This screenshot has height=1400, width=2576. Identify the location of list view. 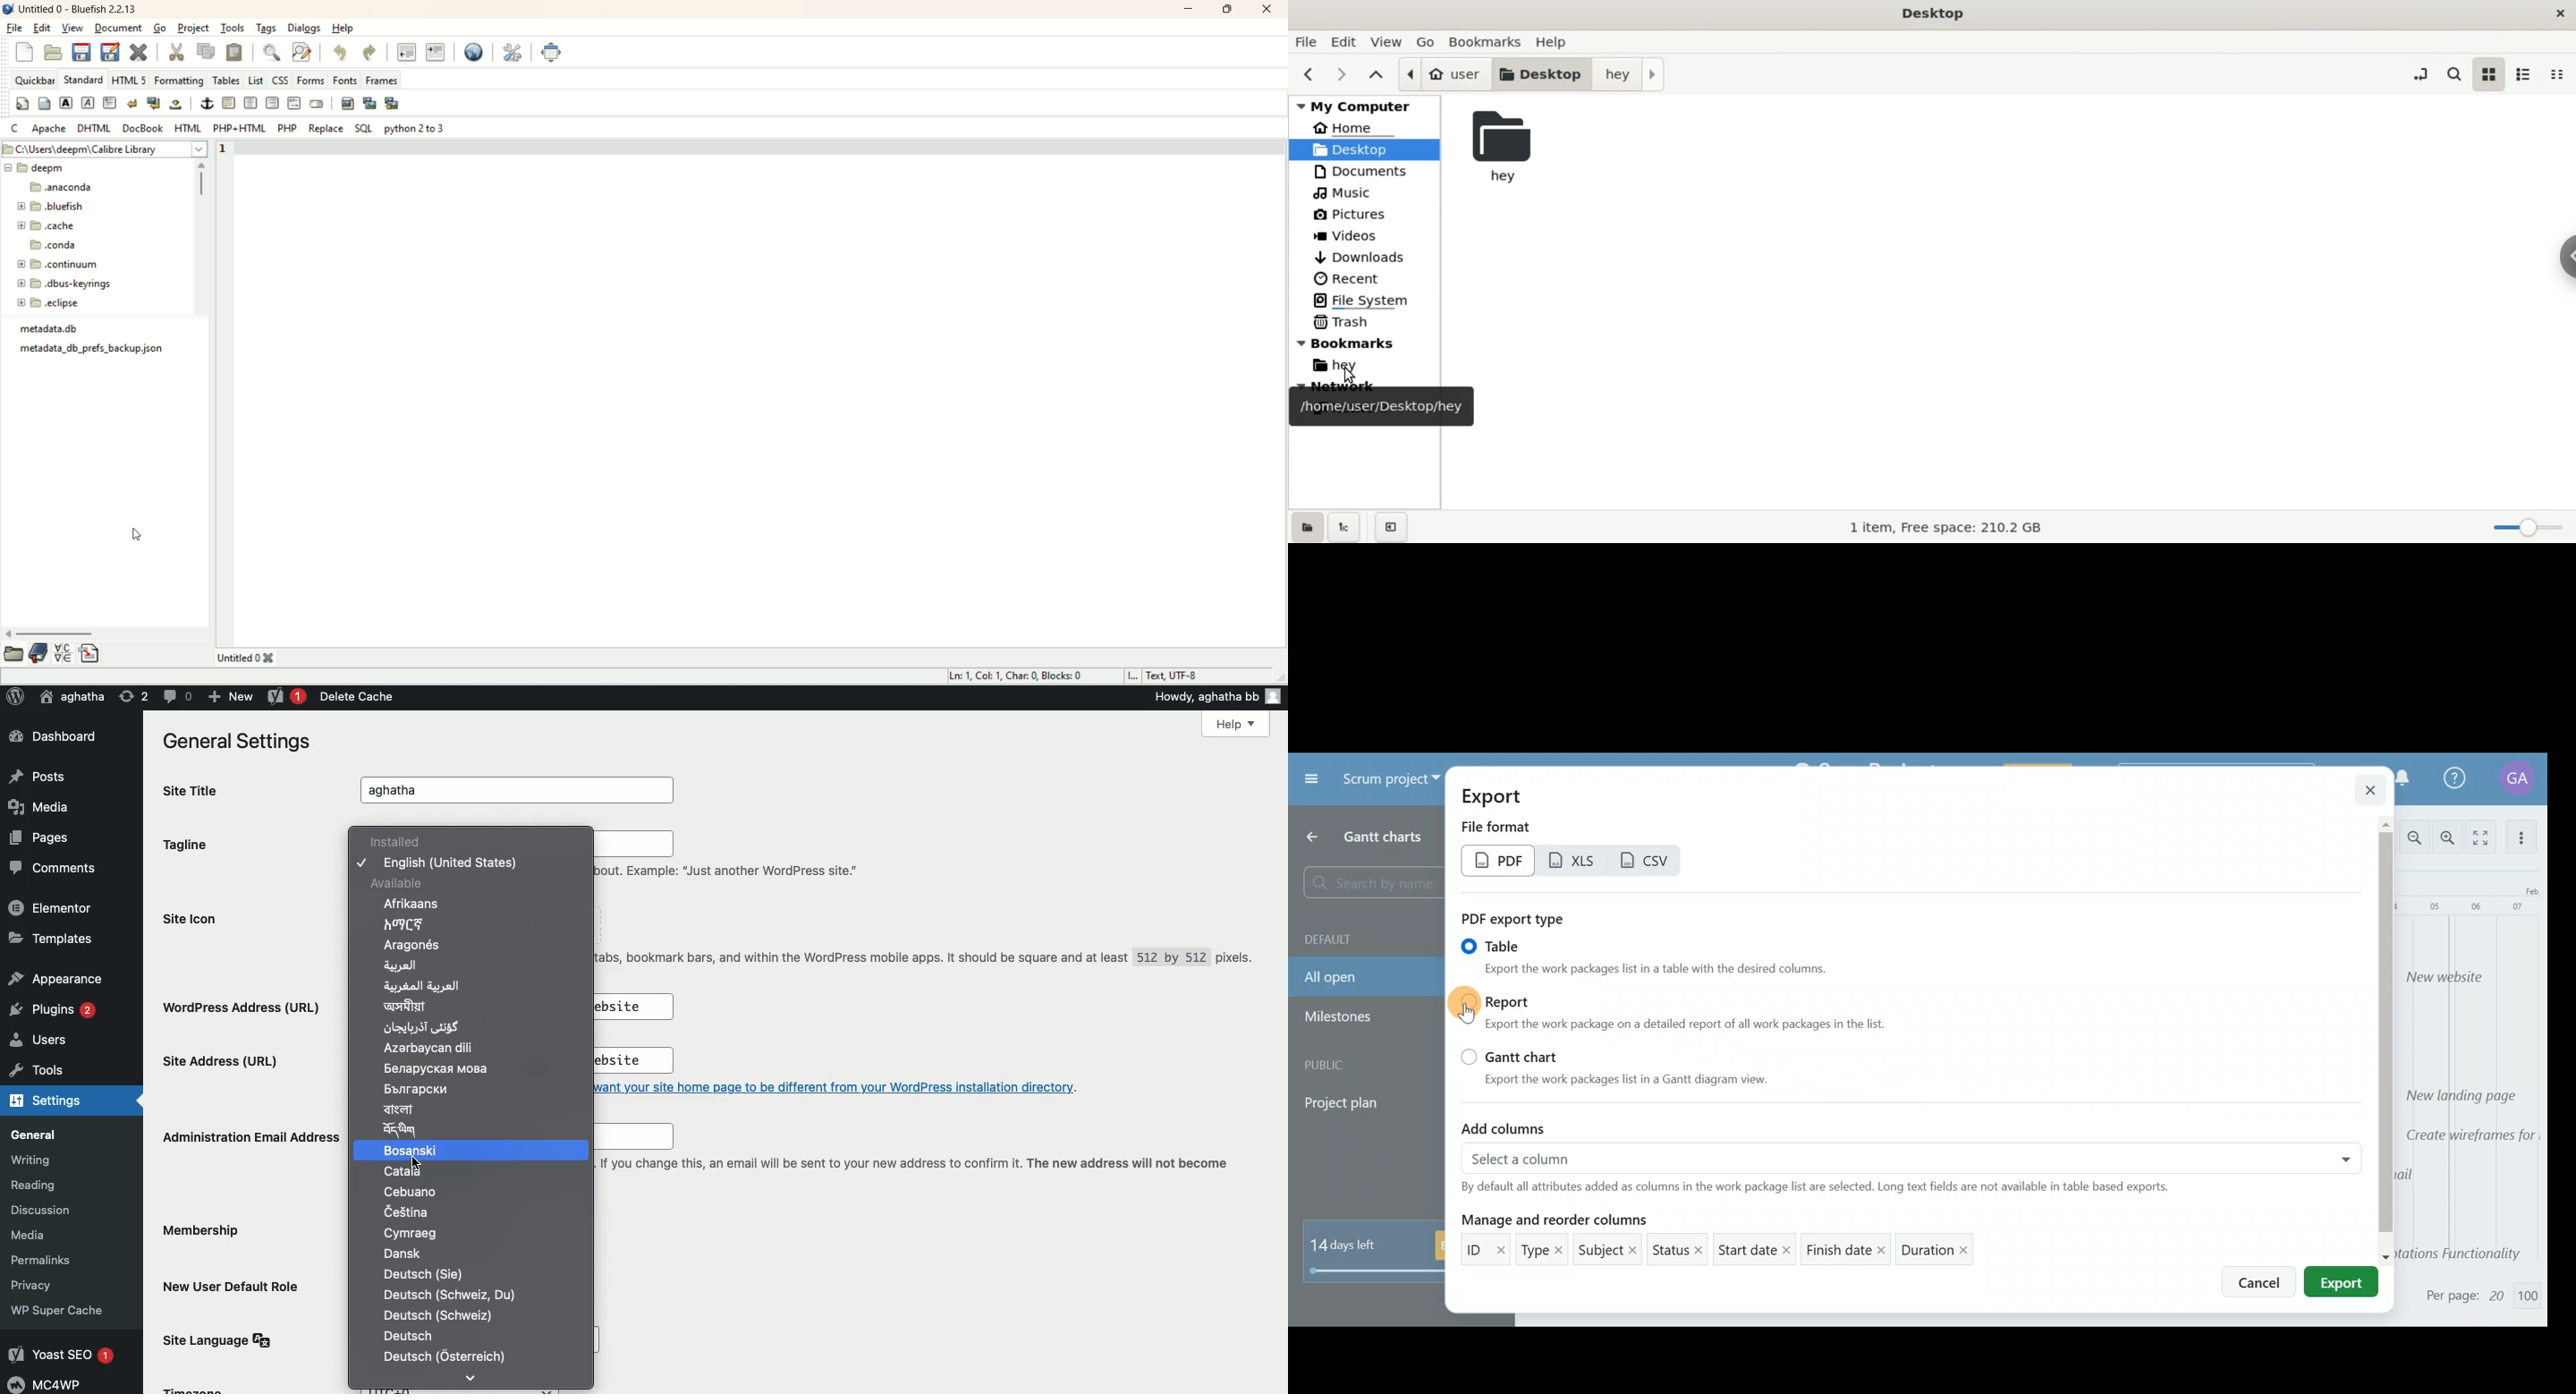
(2528, 75).